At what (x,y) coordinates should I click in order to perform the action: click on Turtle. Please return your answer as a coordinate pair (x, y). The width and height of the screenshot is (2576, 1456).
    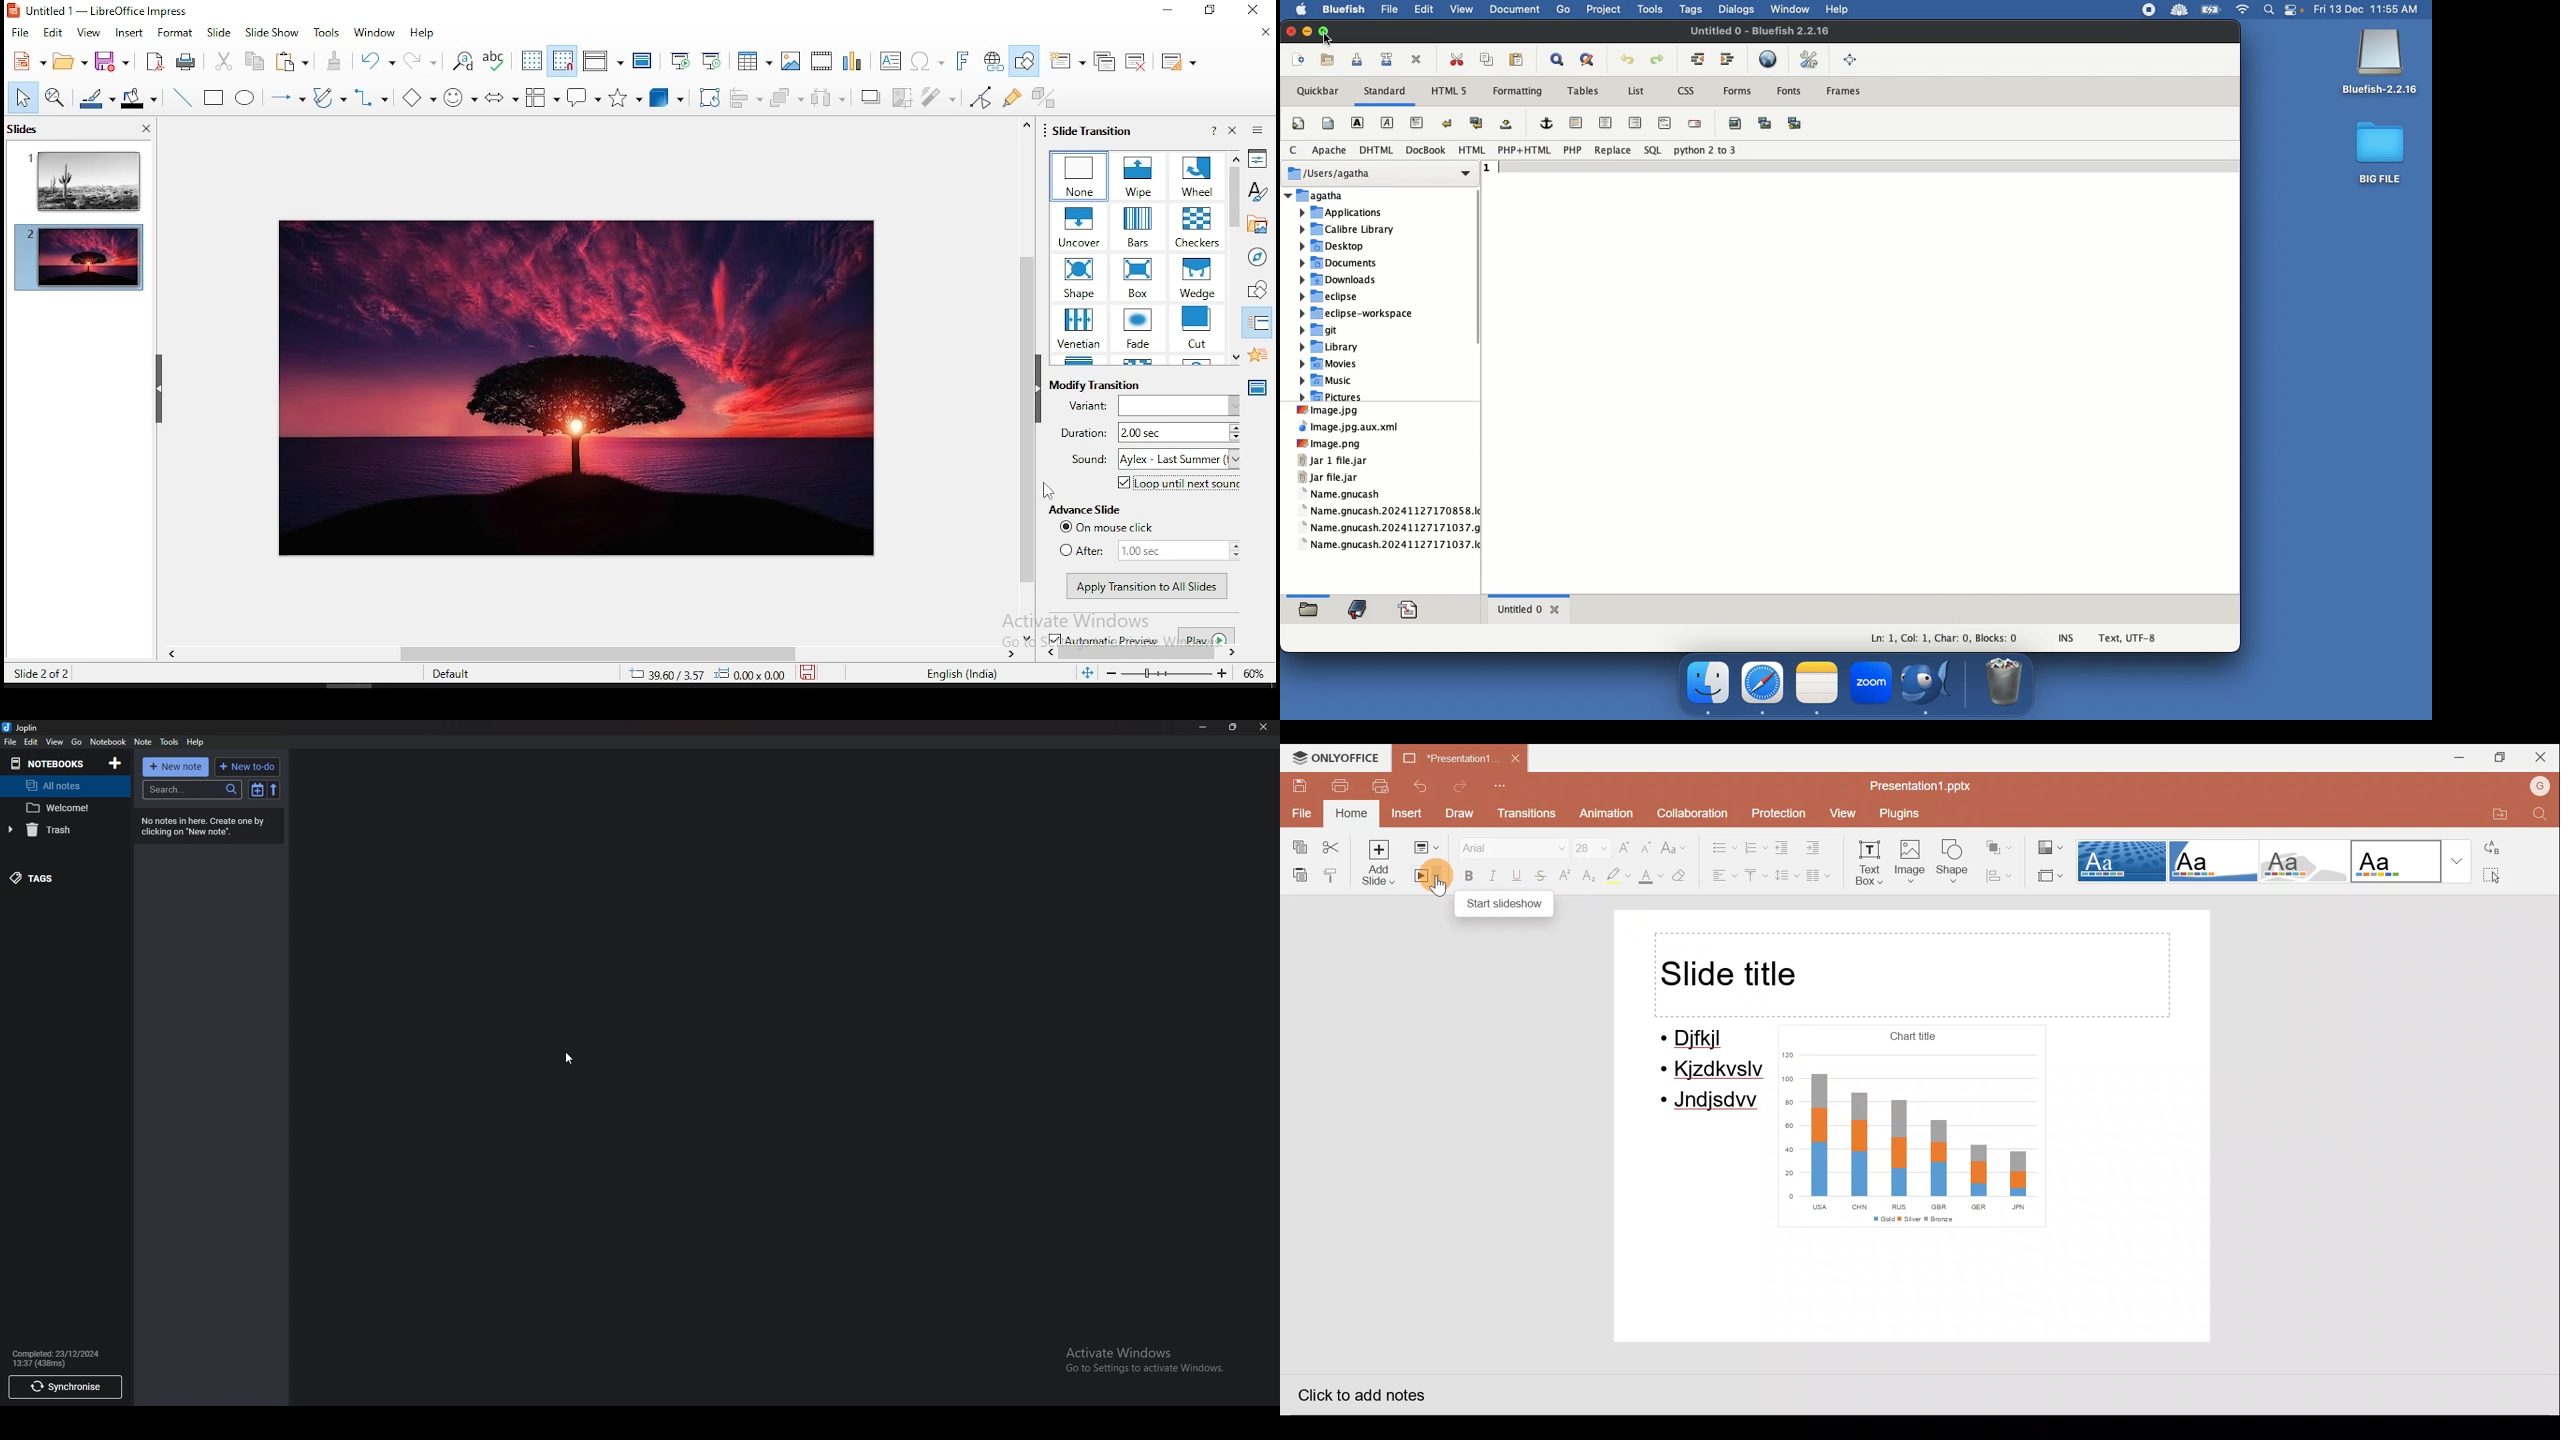
    Looking at the image, I should click on (2300, 863).